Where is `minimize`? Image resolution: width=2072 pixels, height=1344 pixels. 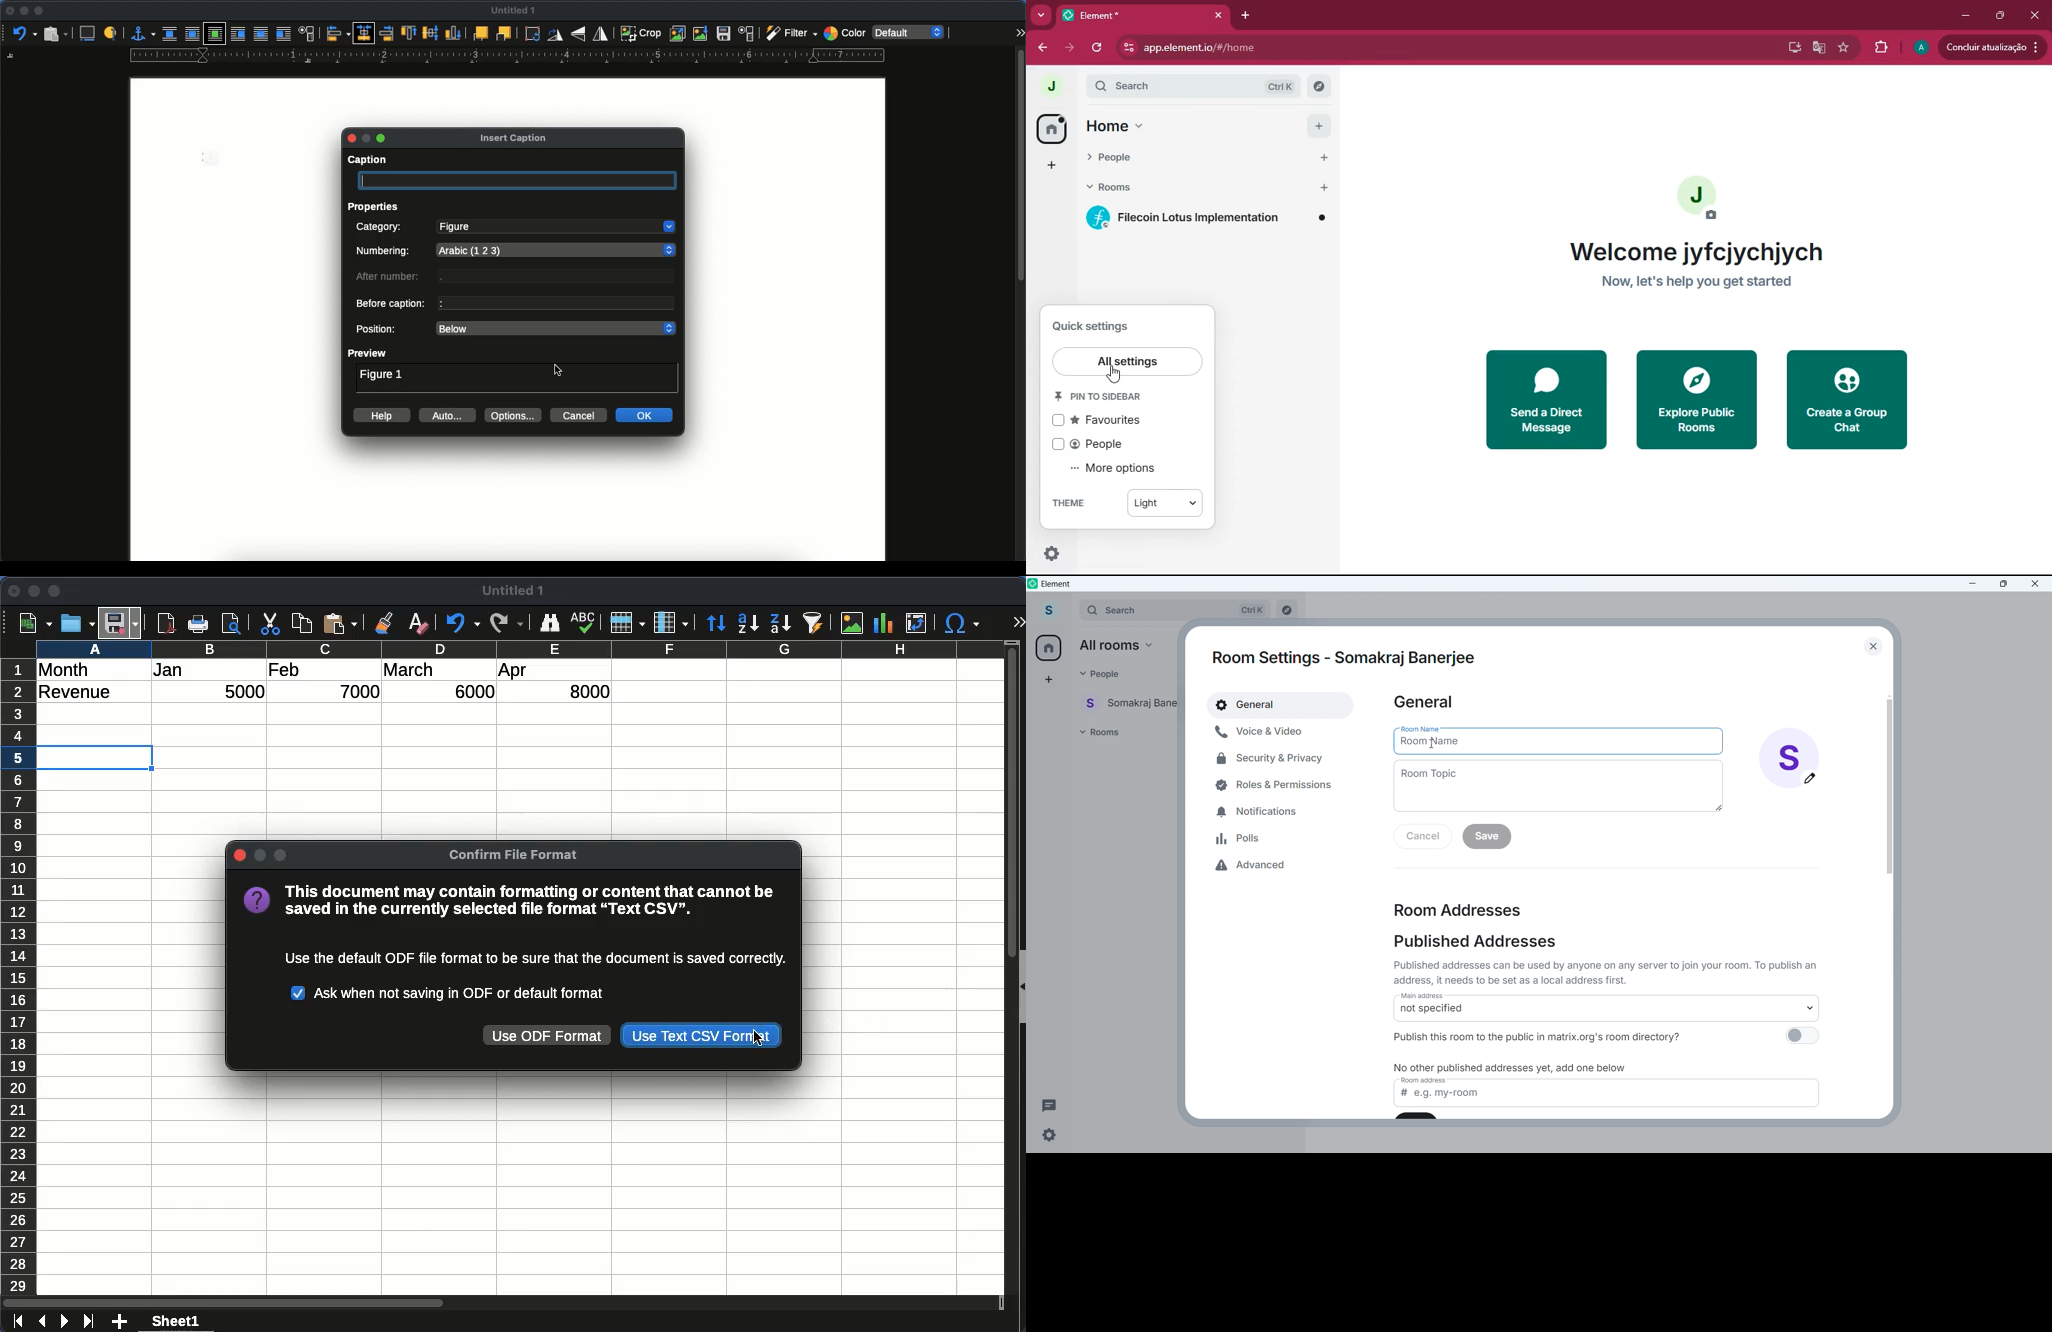
minimize is located at coordinates (369, 138).